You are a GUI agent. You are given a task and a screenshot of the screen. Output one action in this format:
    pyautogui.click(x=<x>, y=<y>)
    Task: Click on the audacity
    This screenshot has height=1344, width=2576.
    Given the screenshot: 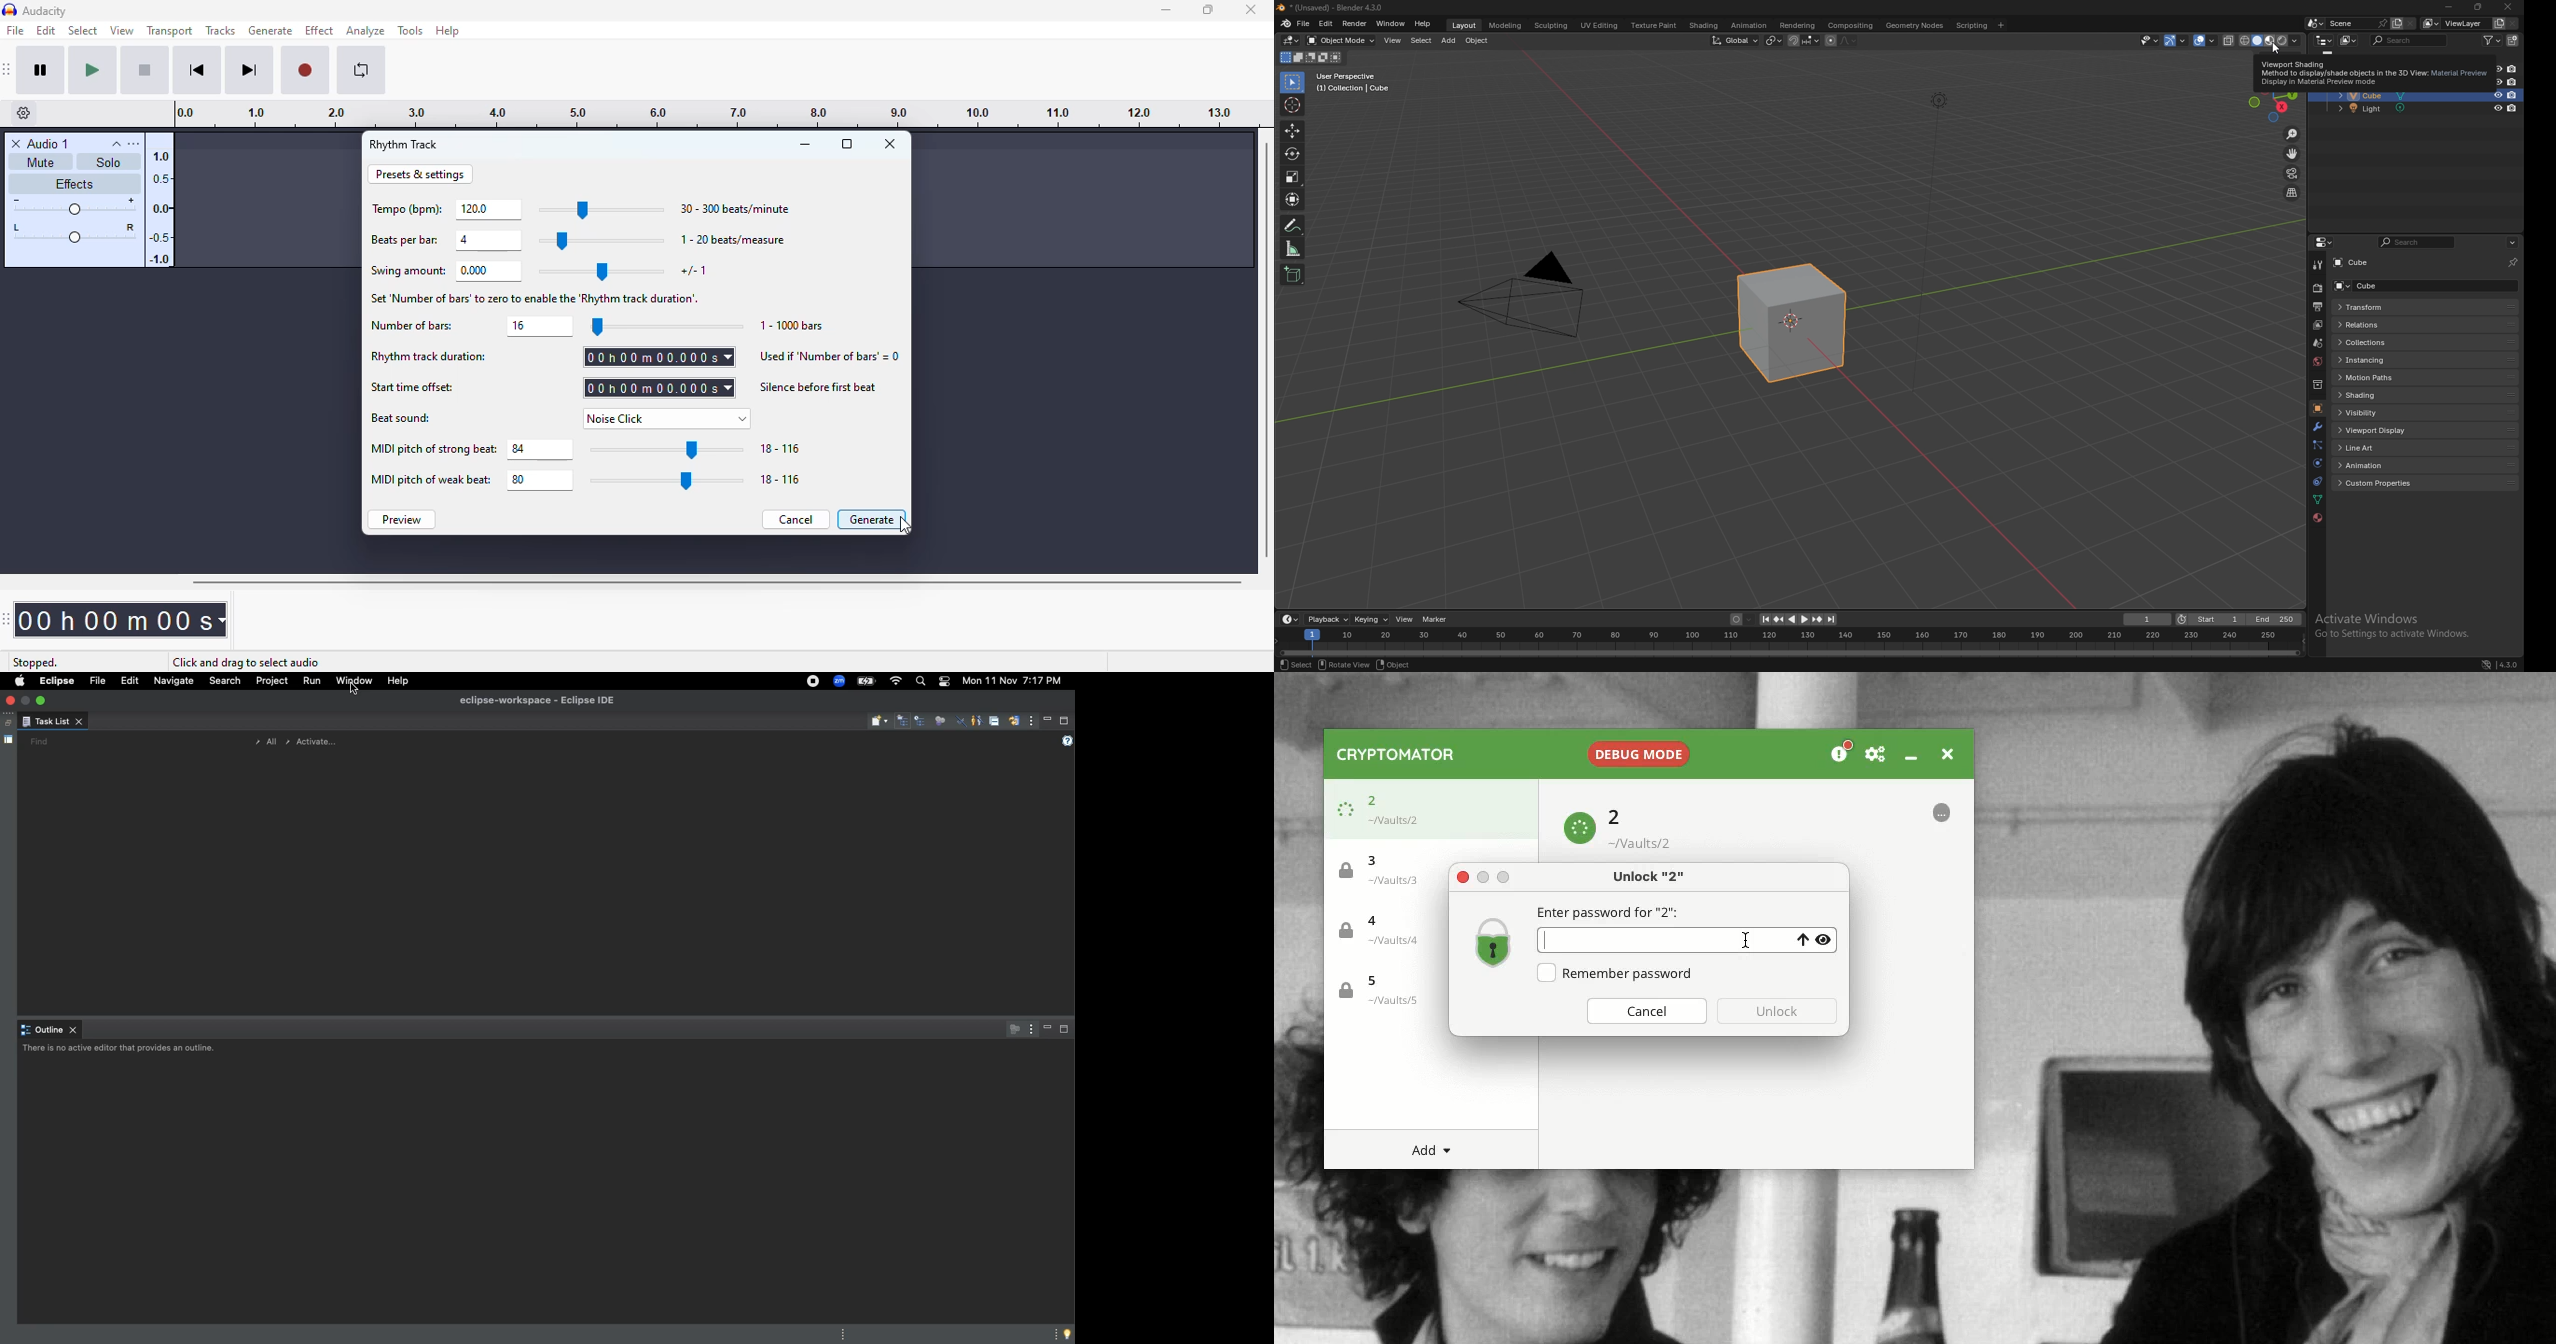 What is the action you would take?
    pyautogui.click(x=46, y=10)
    